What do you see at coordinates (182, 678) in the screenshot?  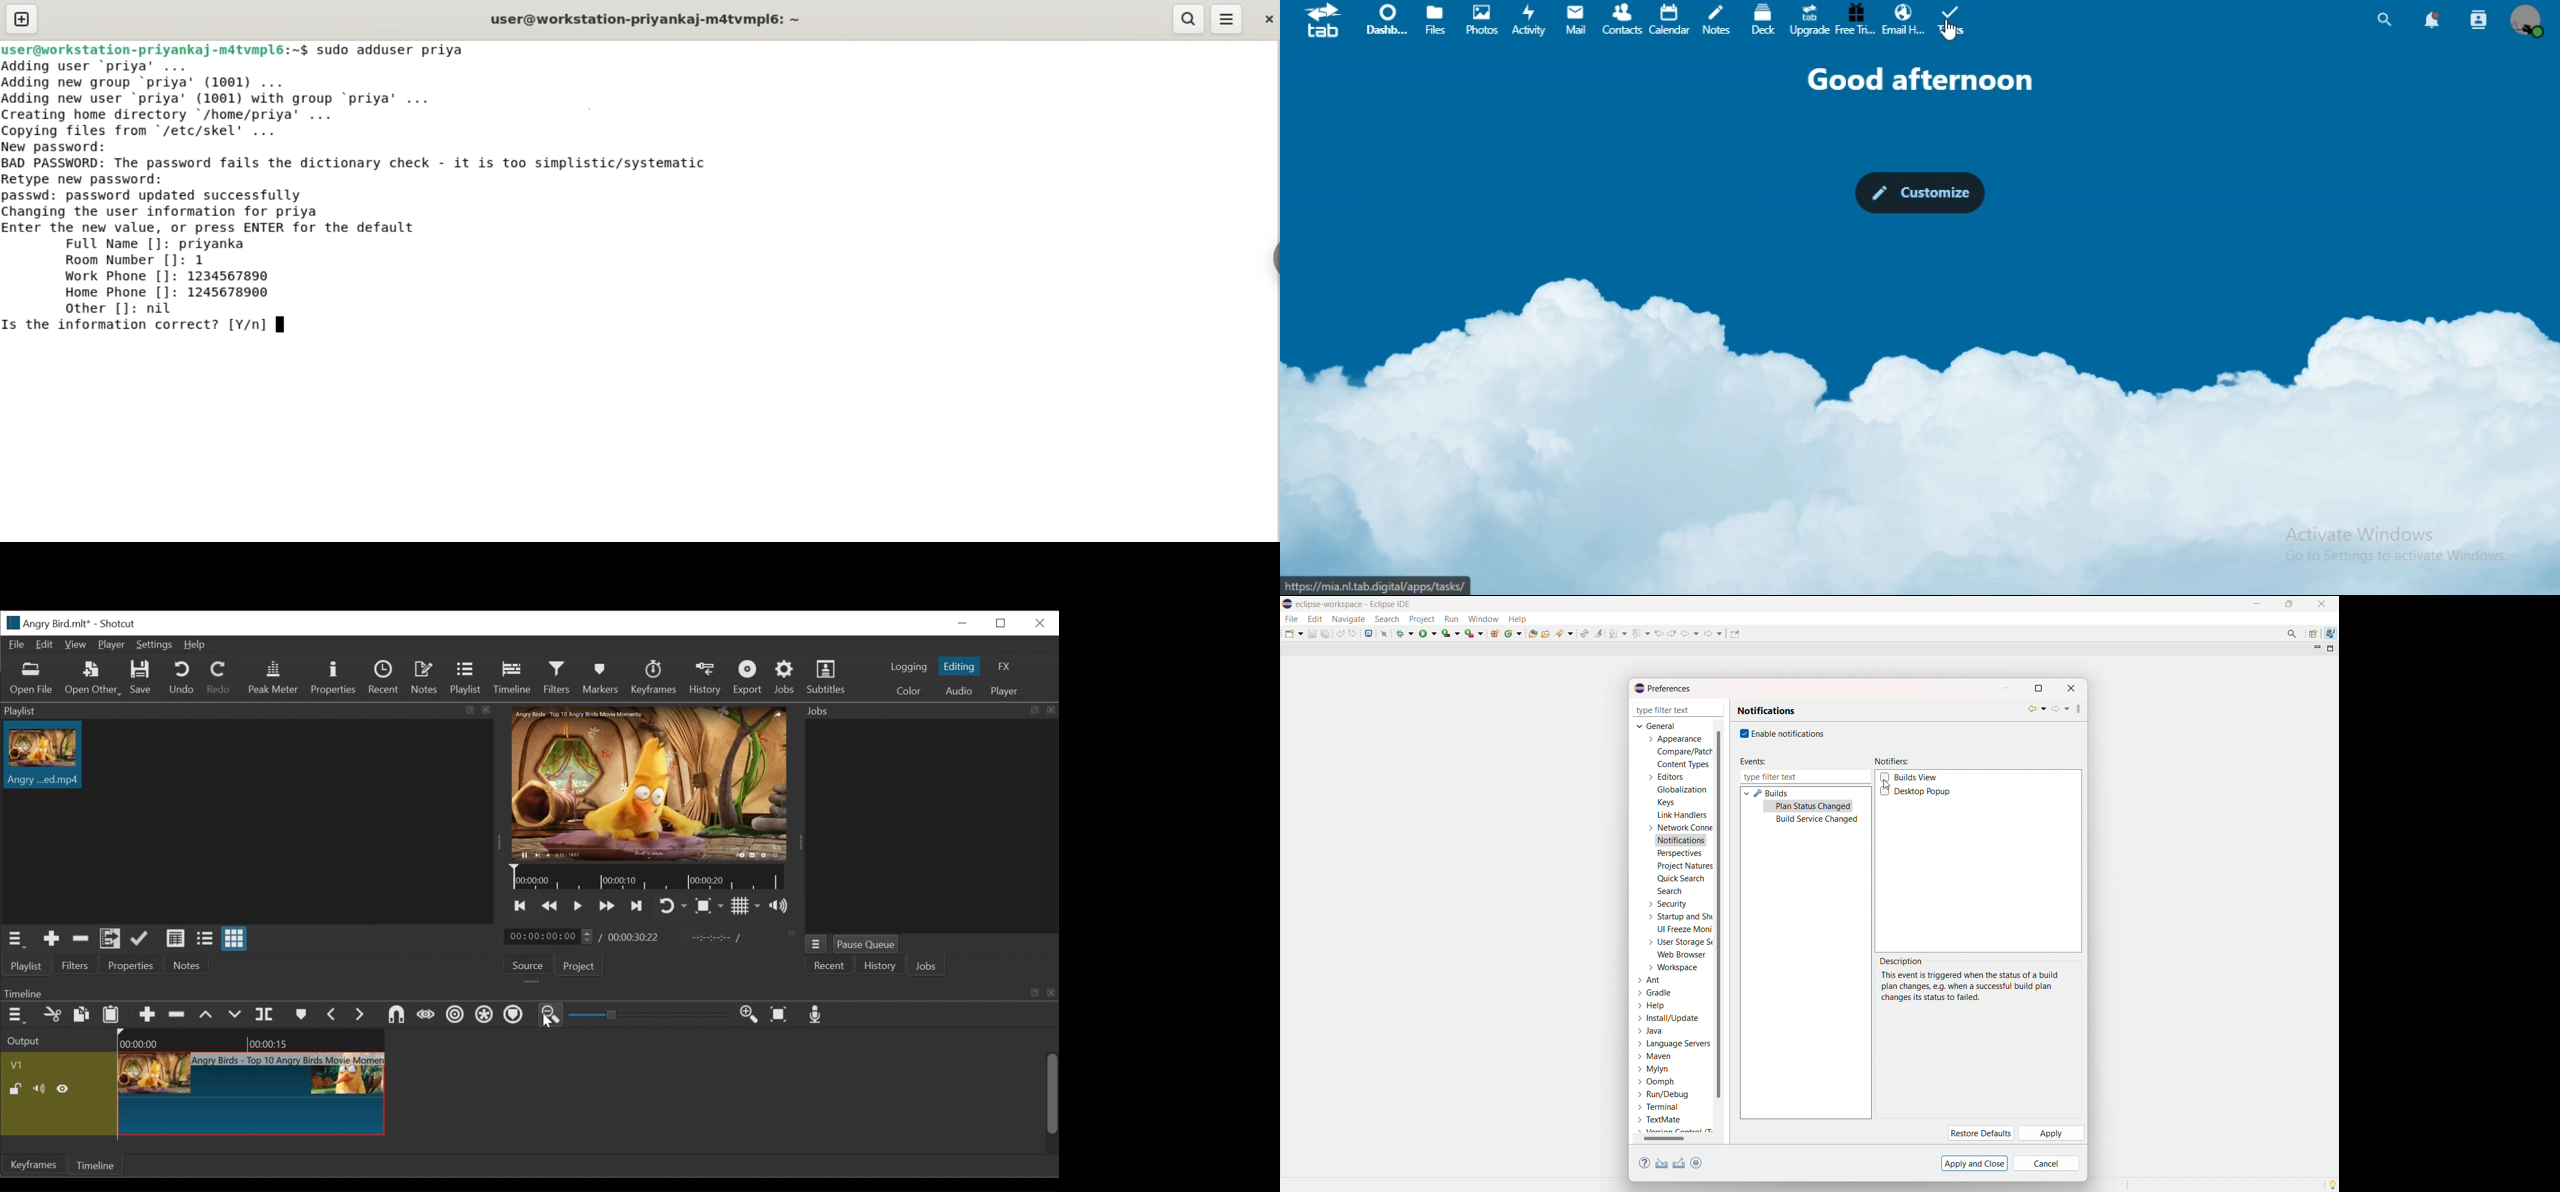 I see `Undo` at bounding box center [182, 678].